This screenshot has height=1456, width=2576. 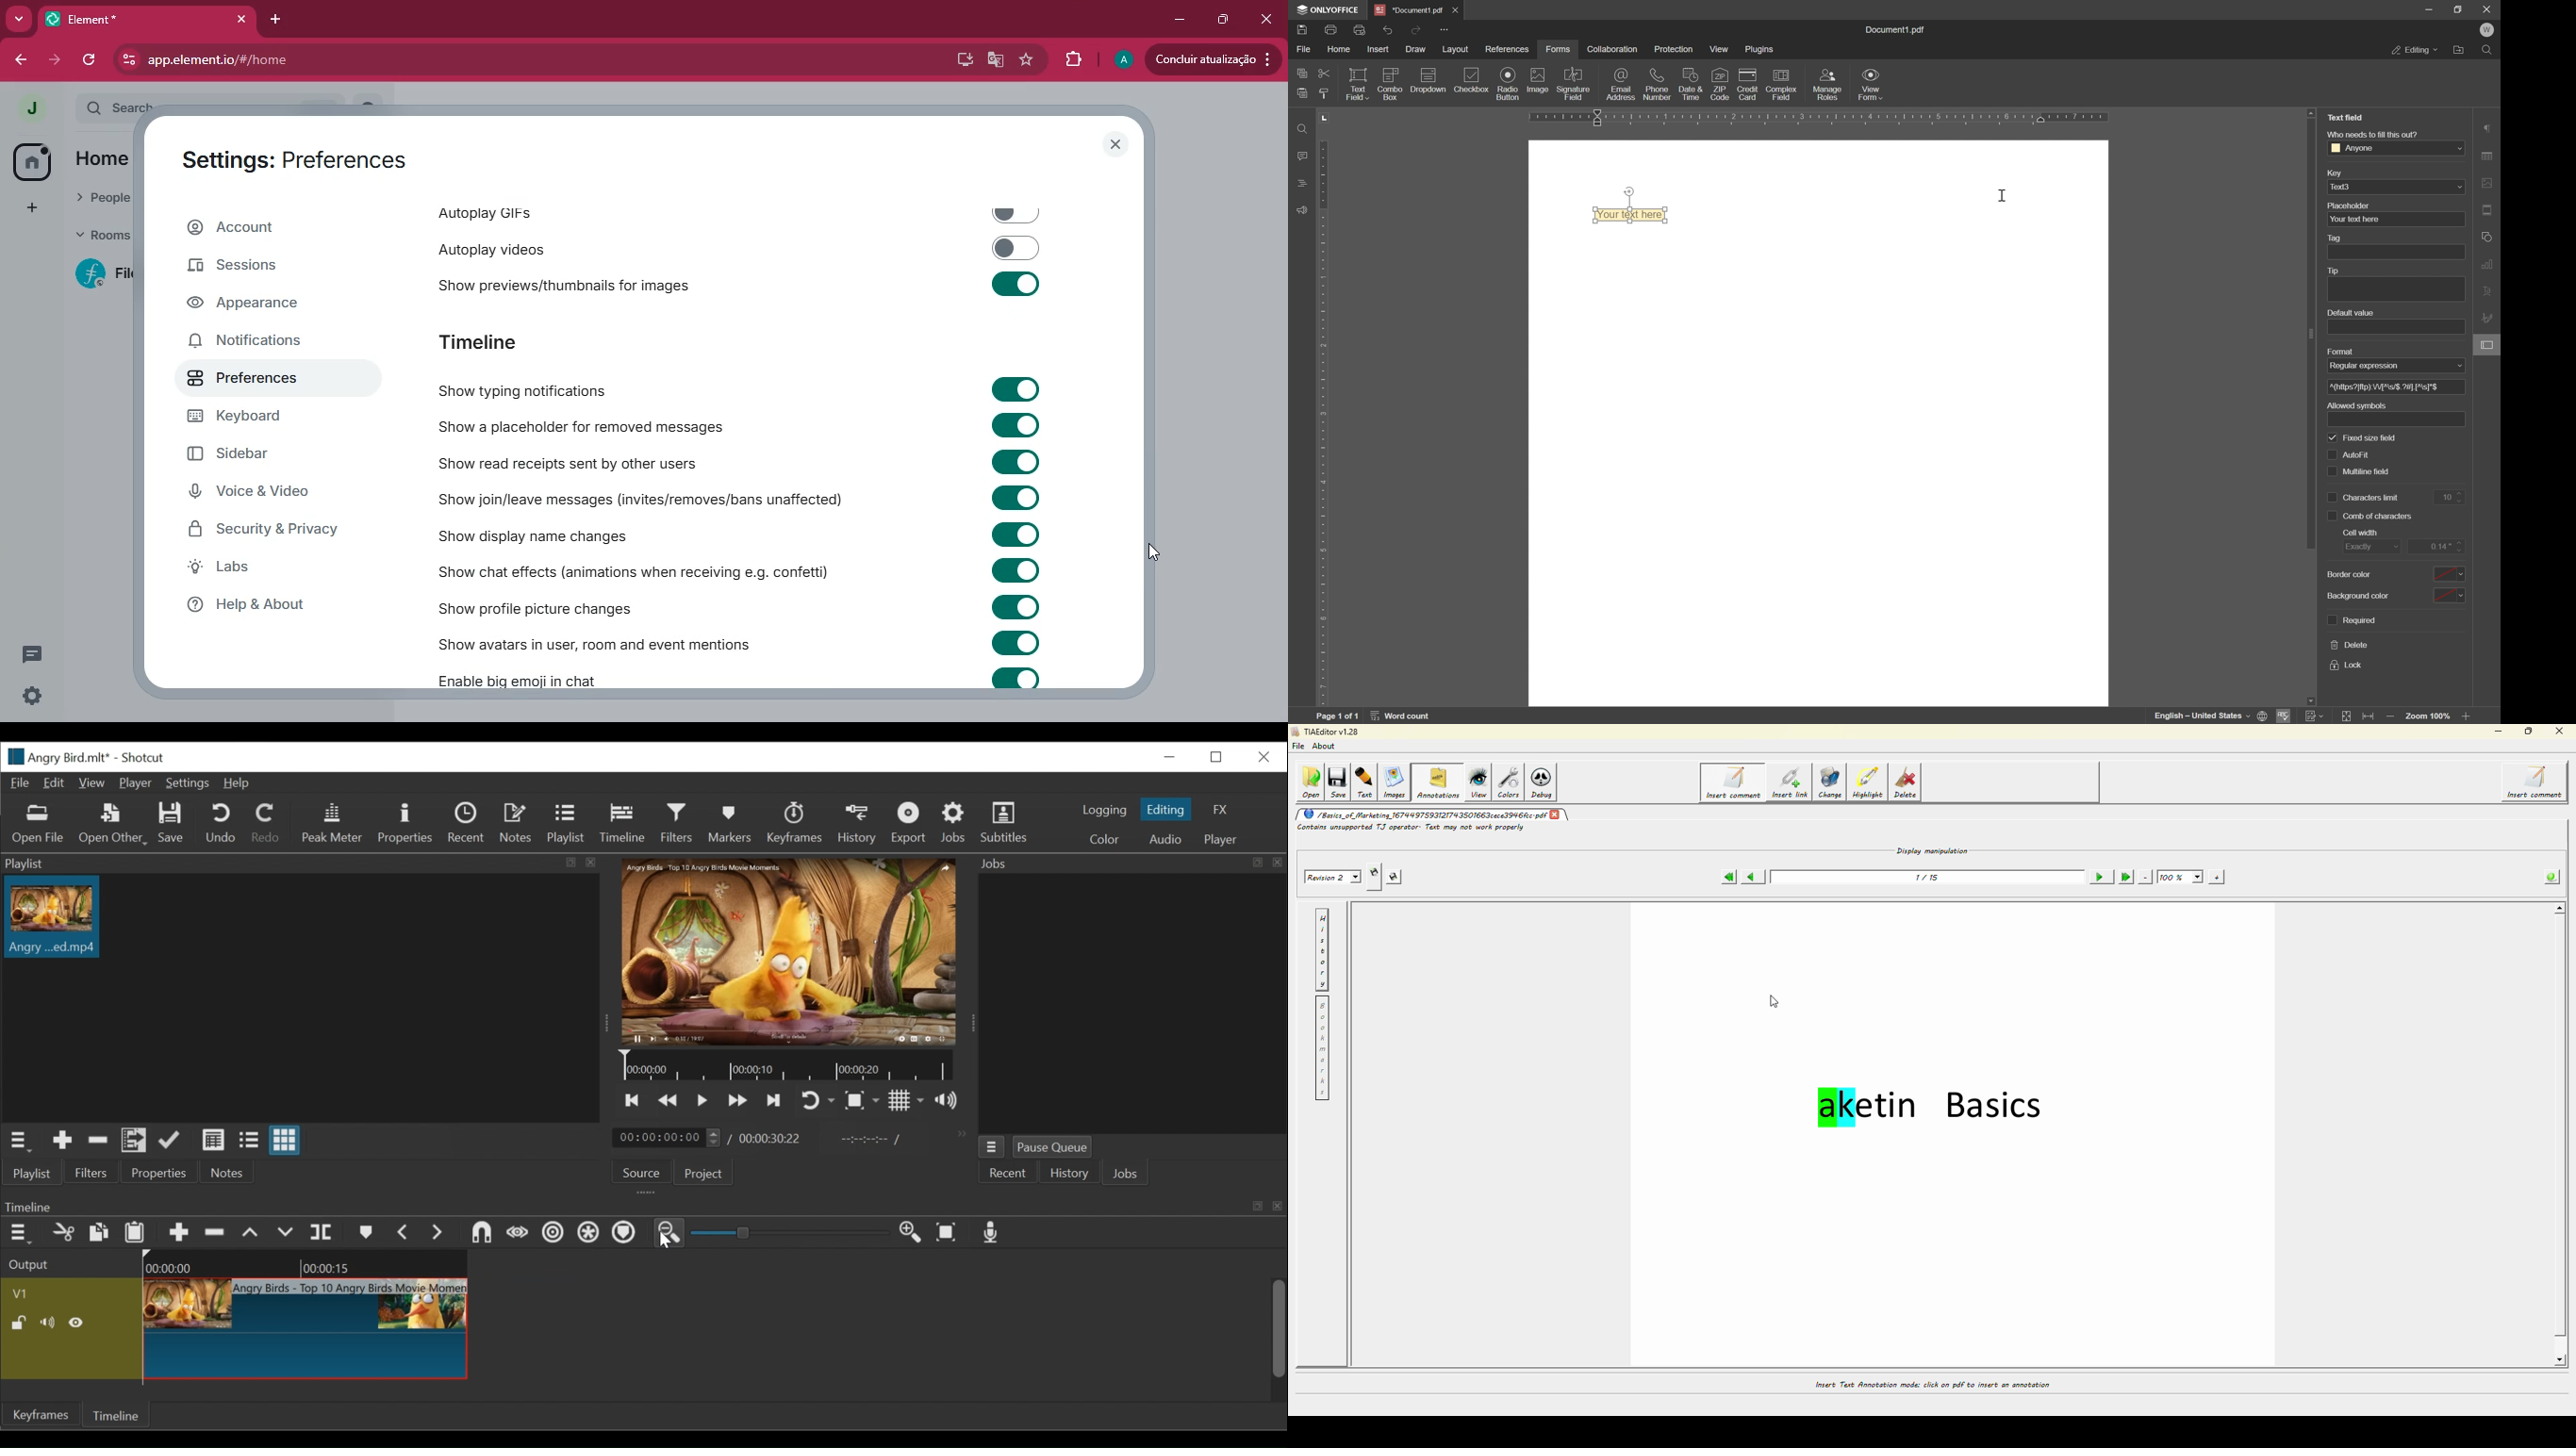 What do you see at coordinates (2373, 497) in the screenshot?
I see `characters limit` at bounding box center [2373, 497].